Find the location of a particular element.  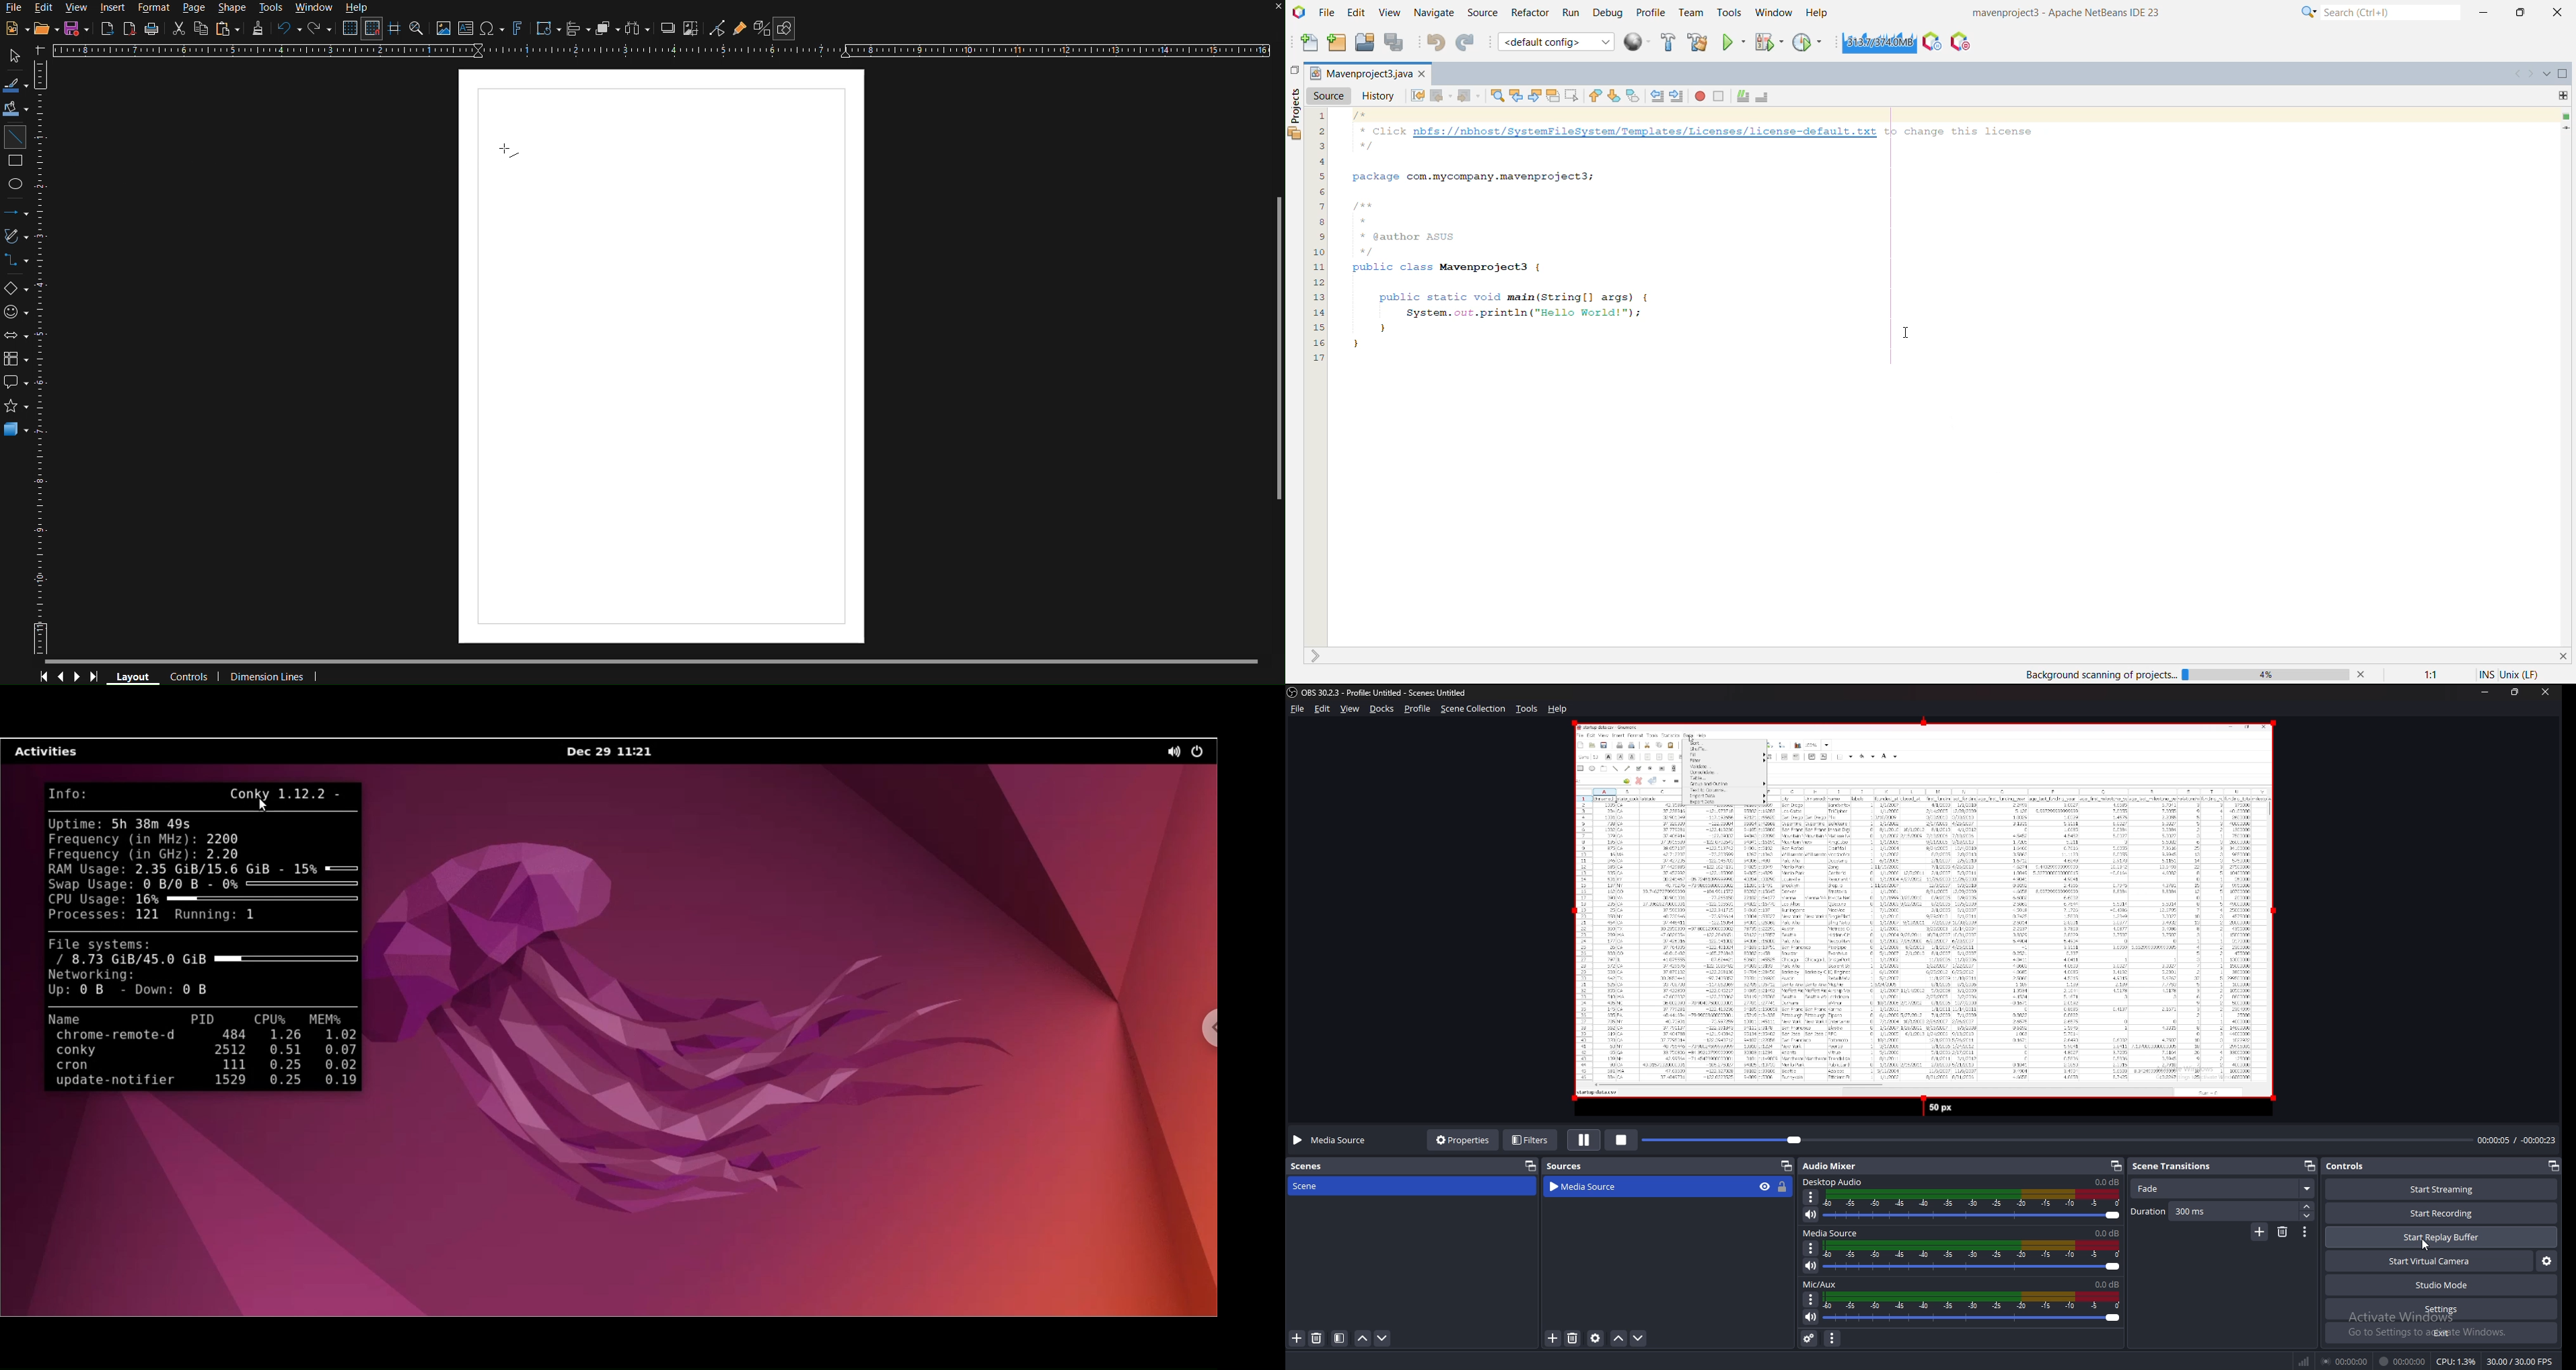

obs logo is located at coordinates (1293, 692).